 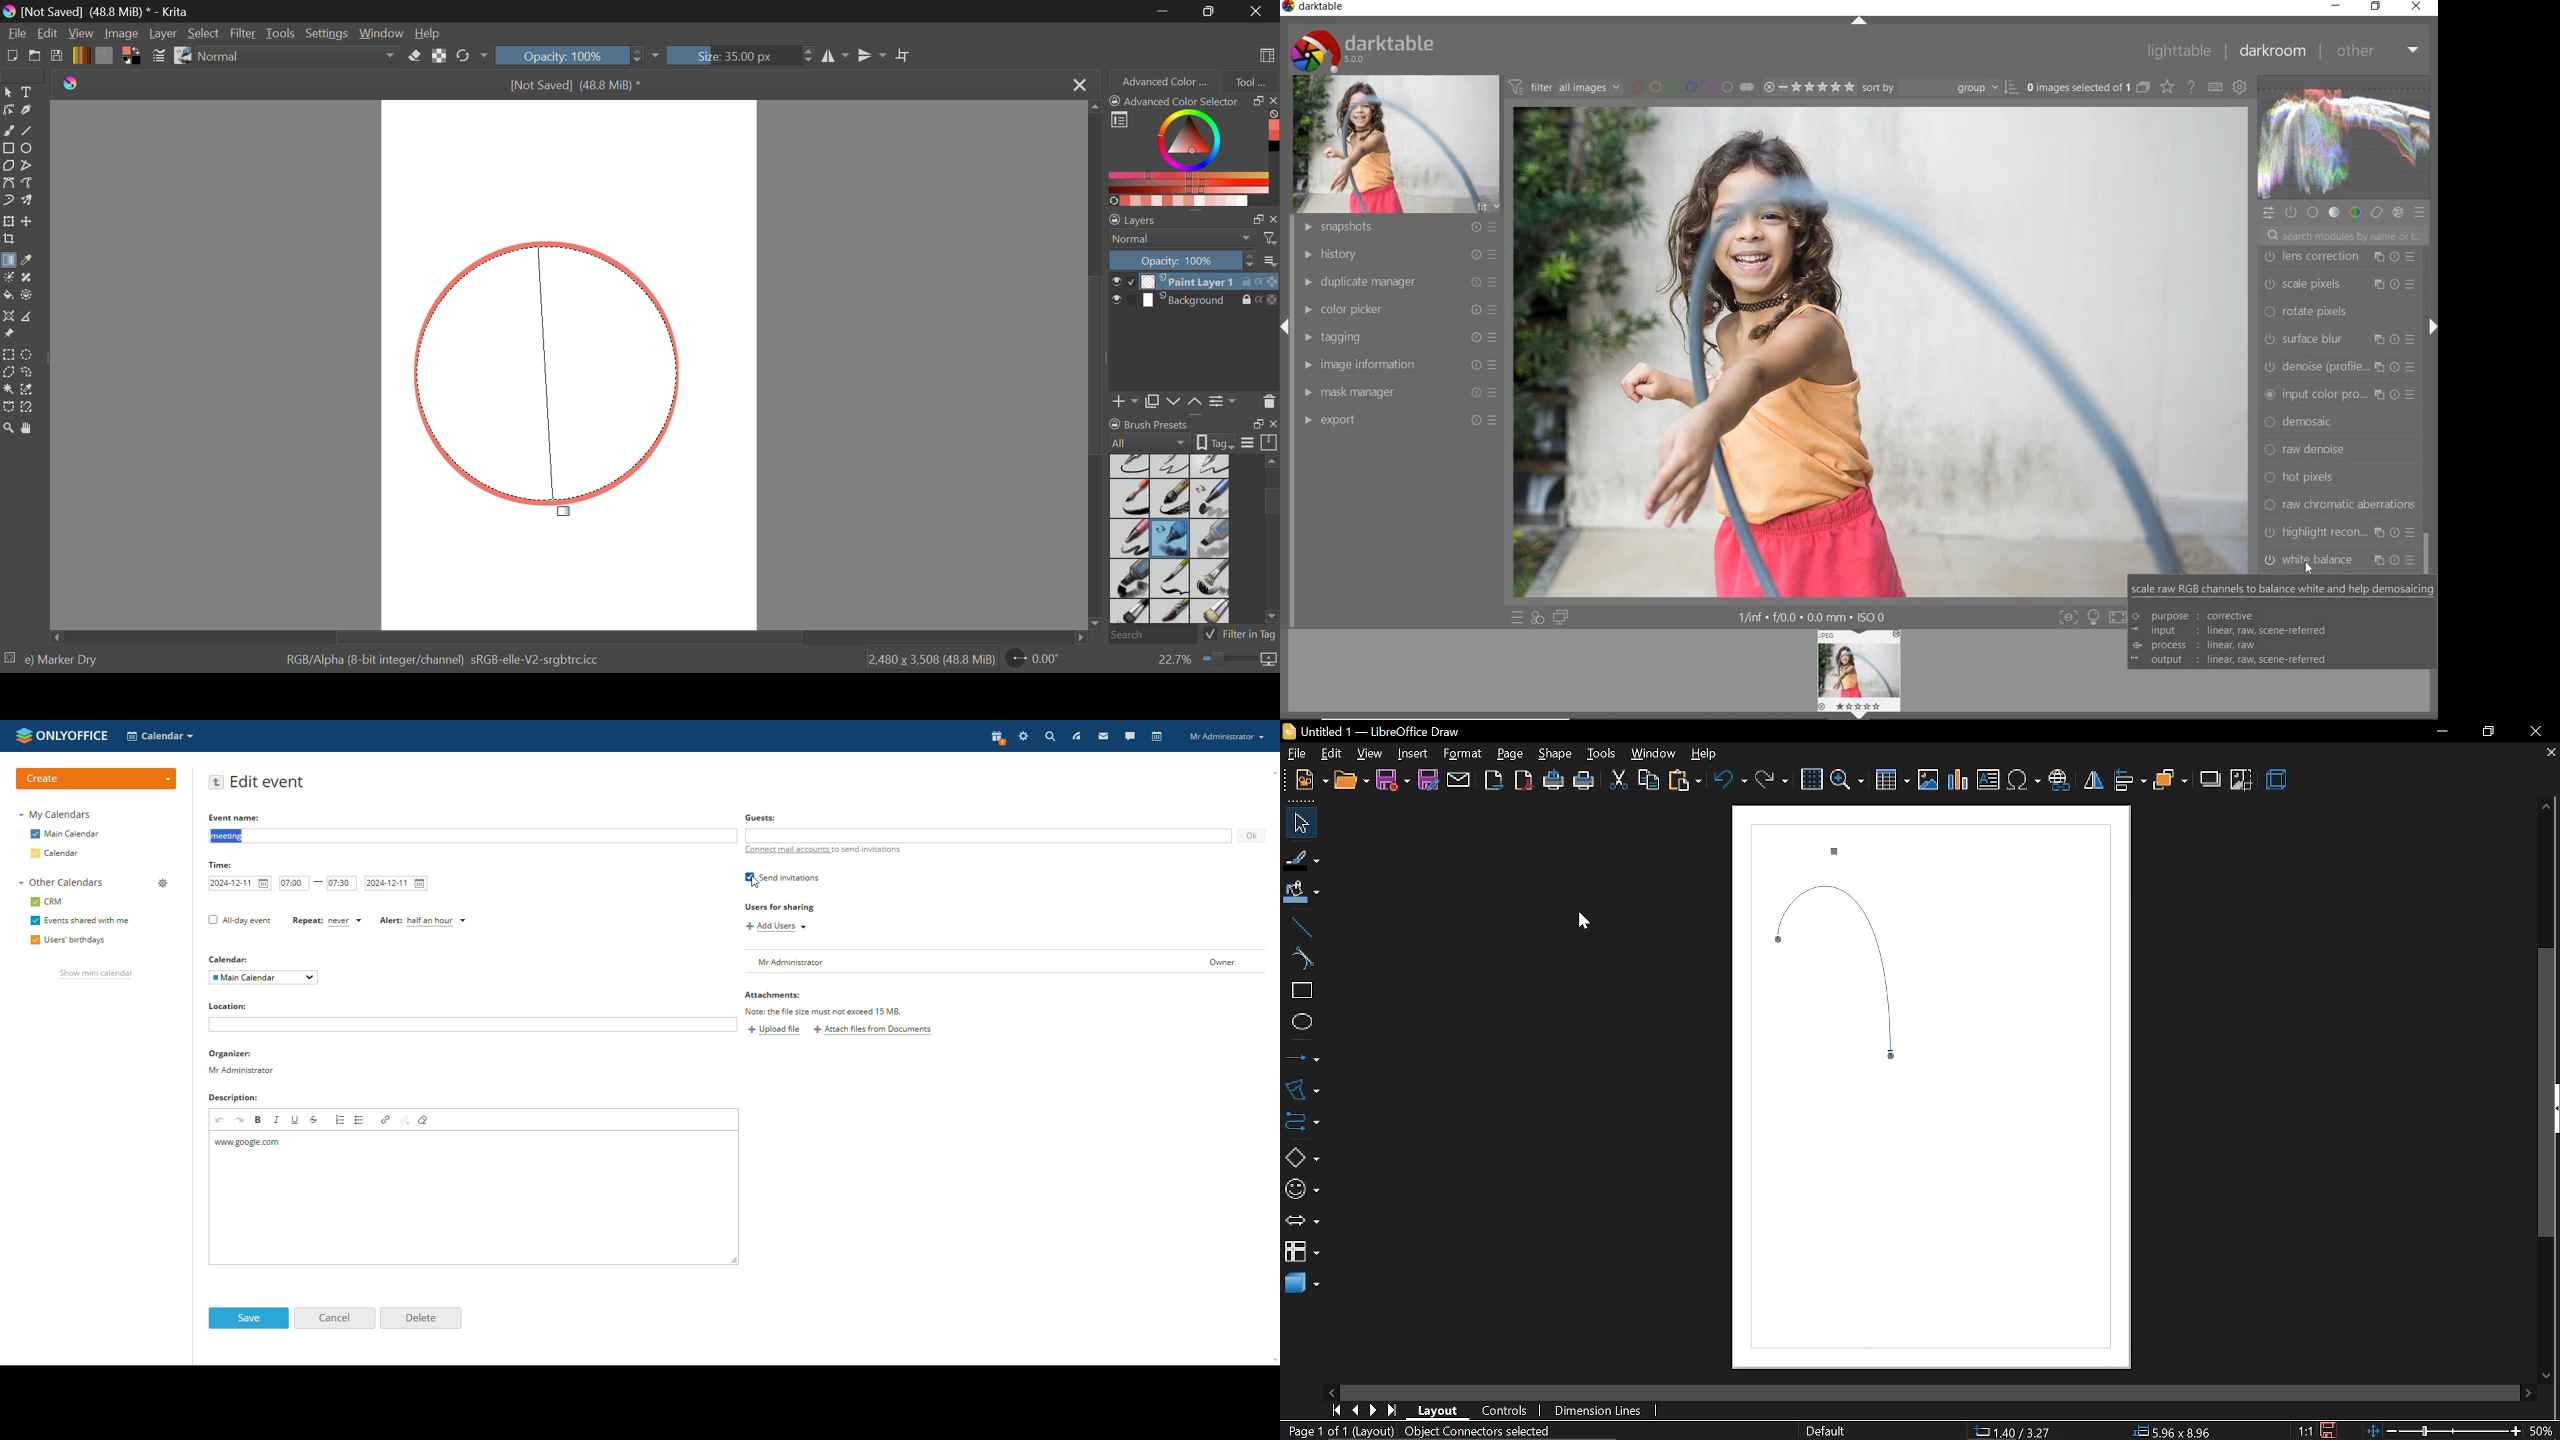 I want to click on fill color, so click(x=1302, y=893).